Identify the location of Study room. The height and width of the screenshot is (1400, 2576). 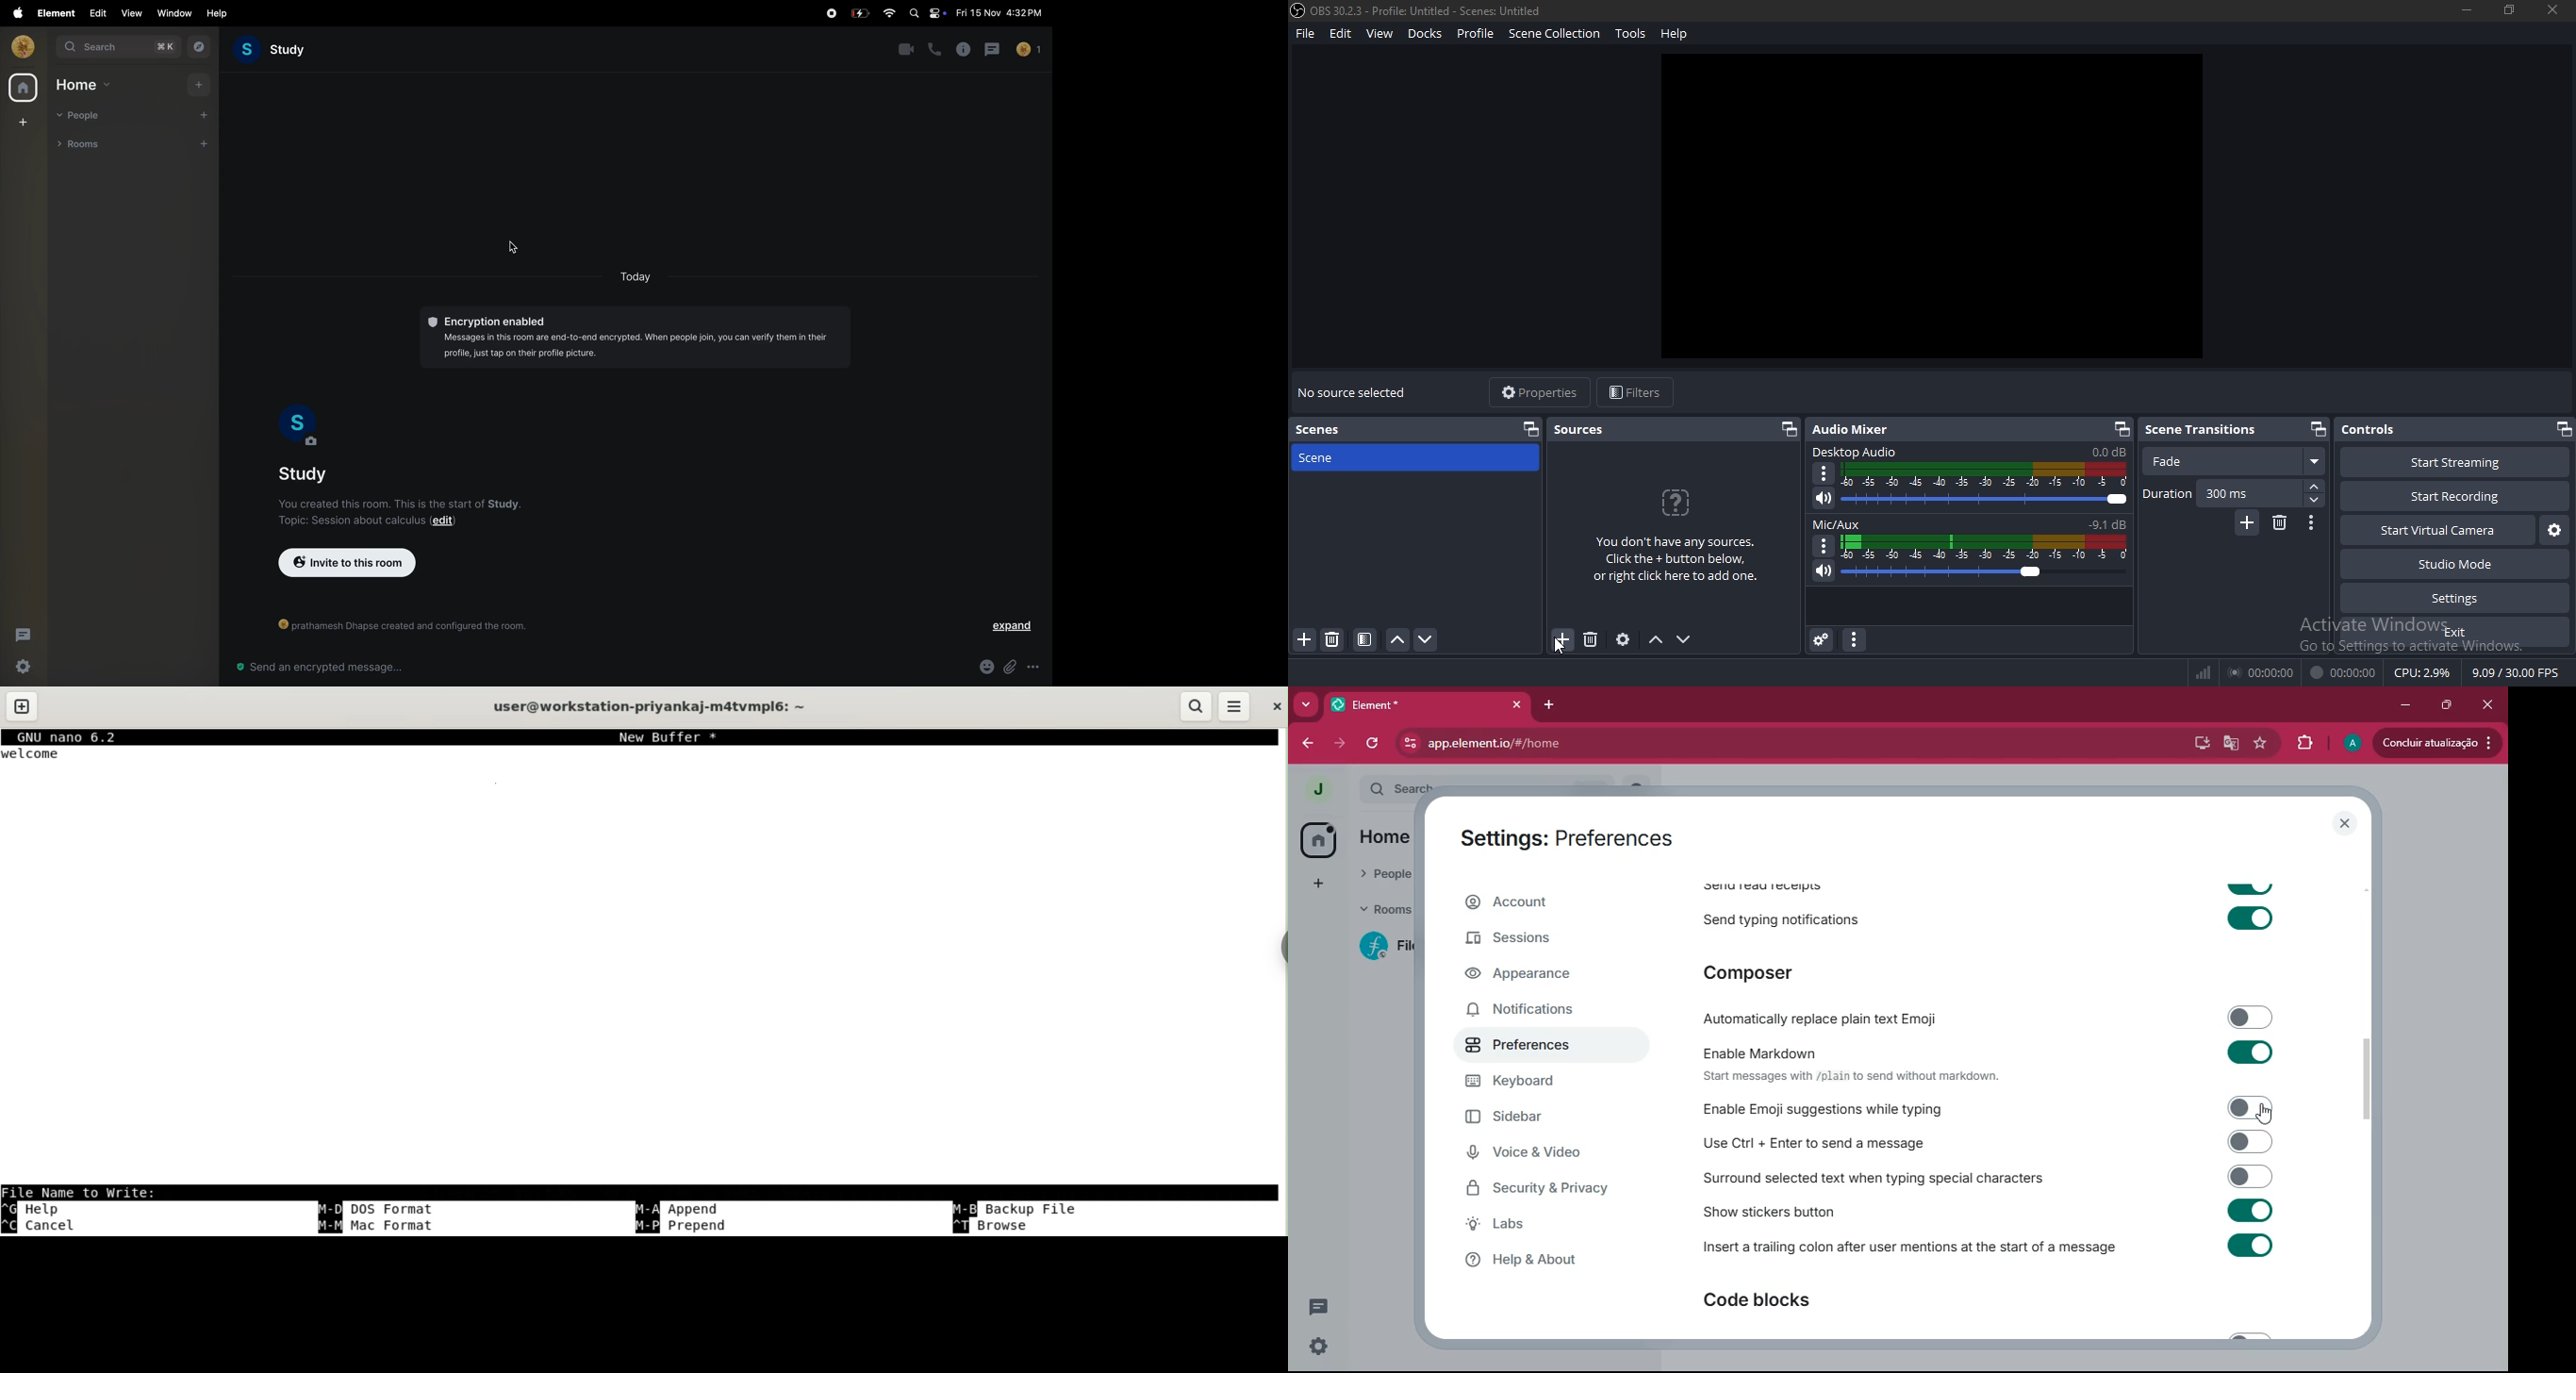
(276, 51).